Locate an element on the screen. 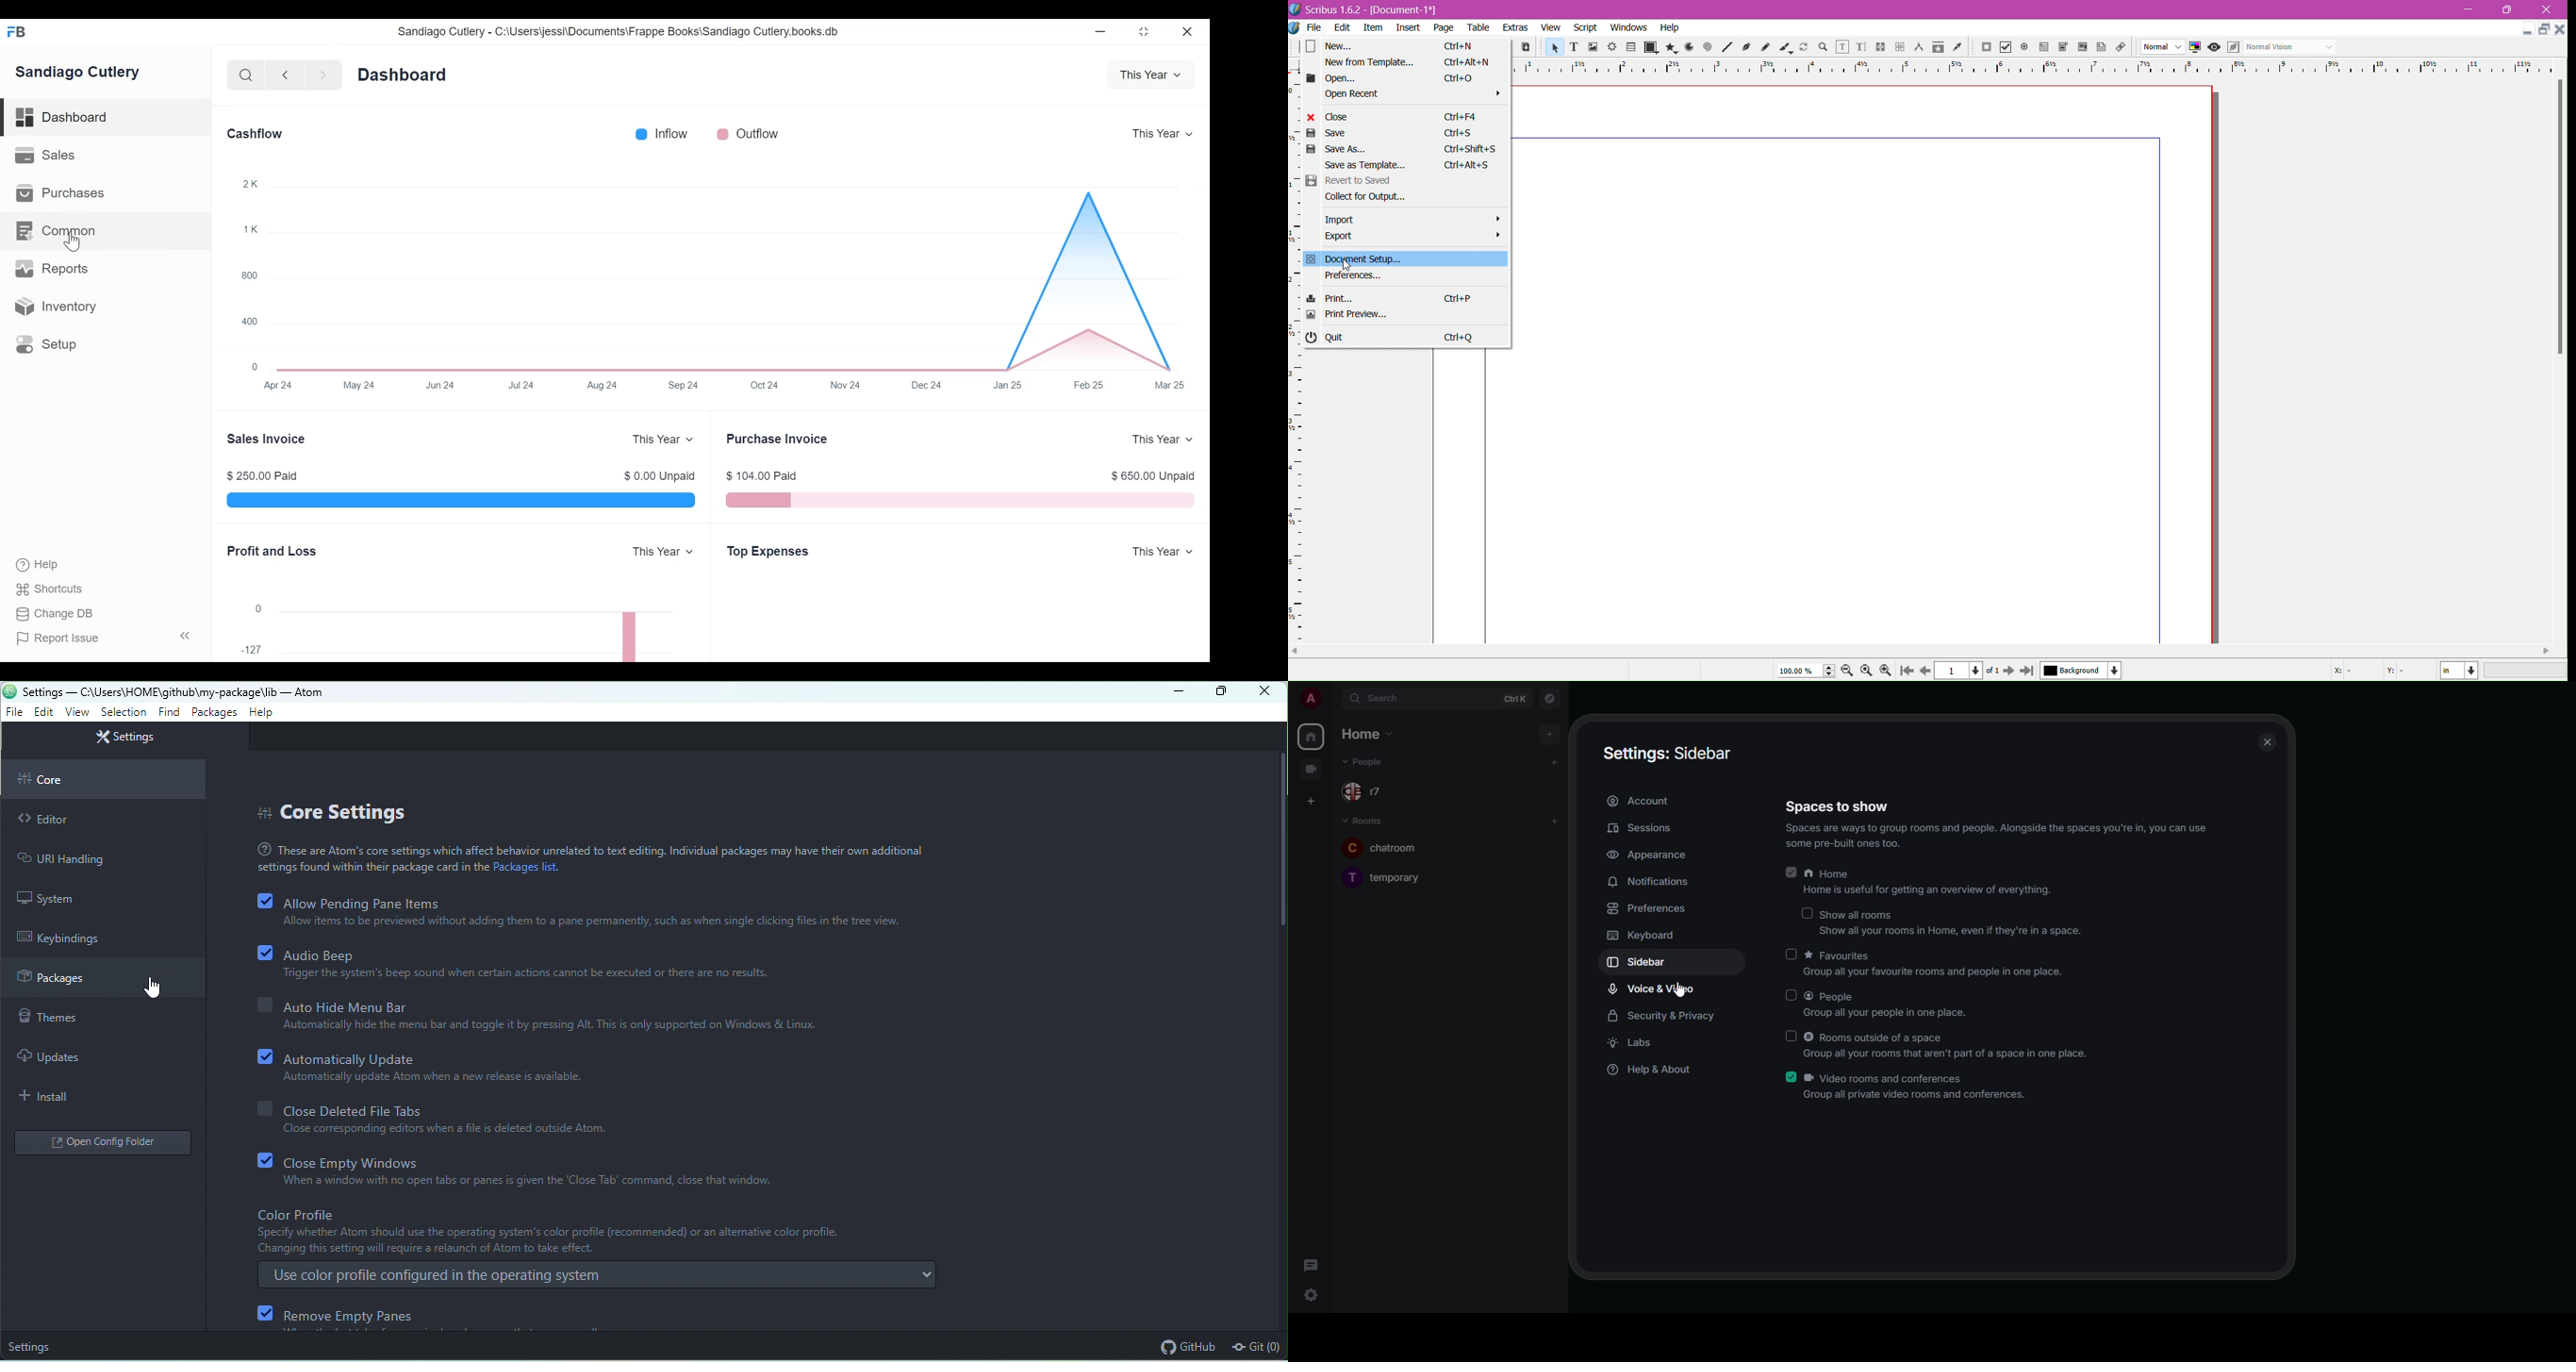 Image resolution: width=2576 pixels, height=1372 pixels. cursor is located at coordinates (74, 242).